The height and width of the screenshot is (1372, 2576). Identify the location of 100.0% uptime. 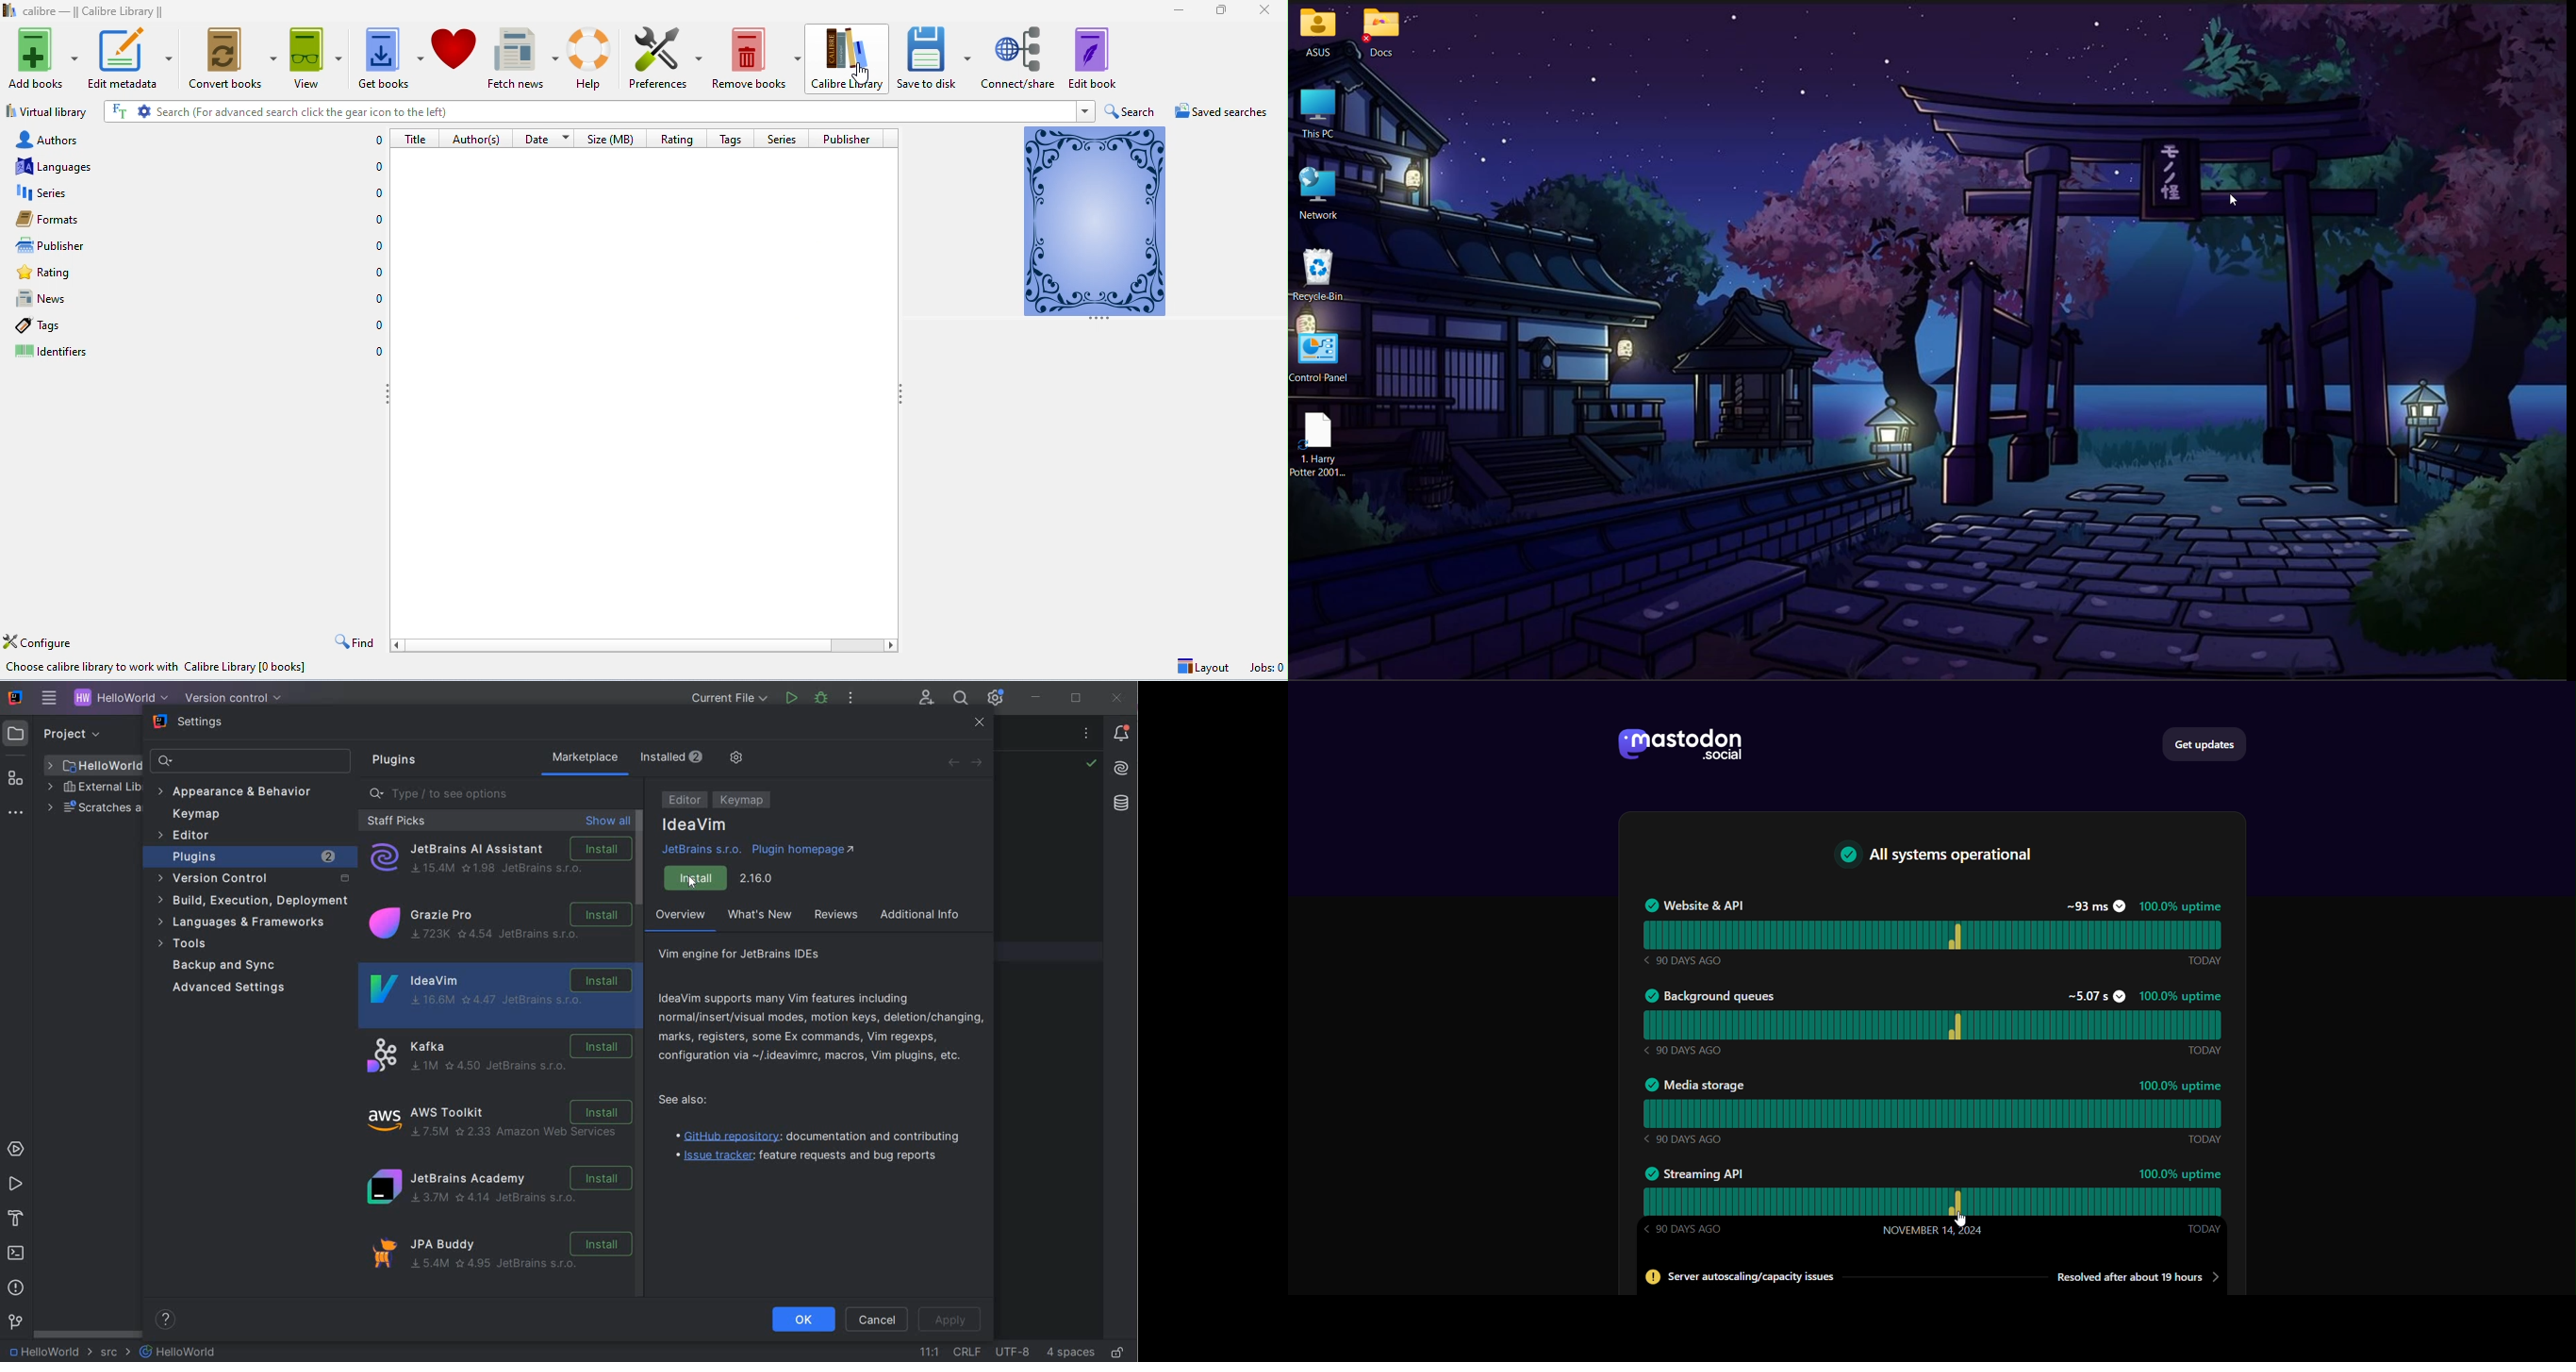
(2182, 1086).